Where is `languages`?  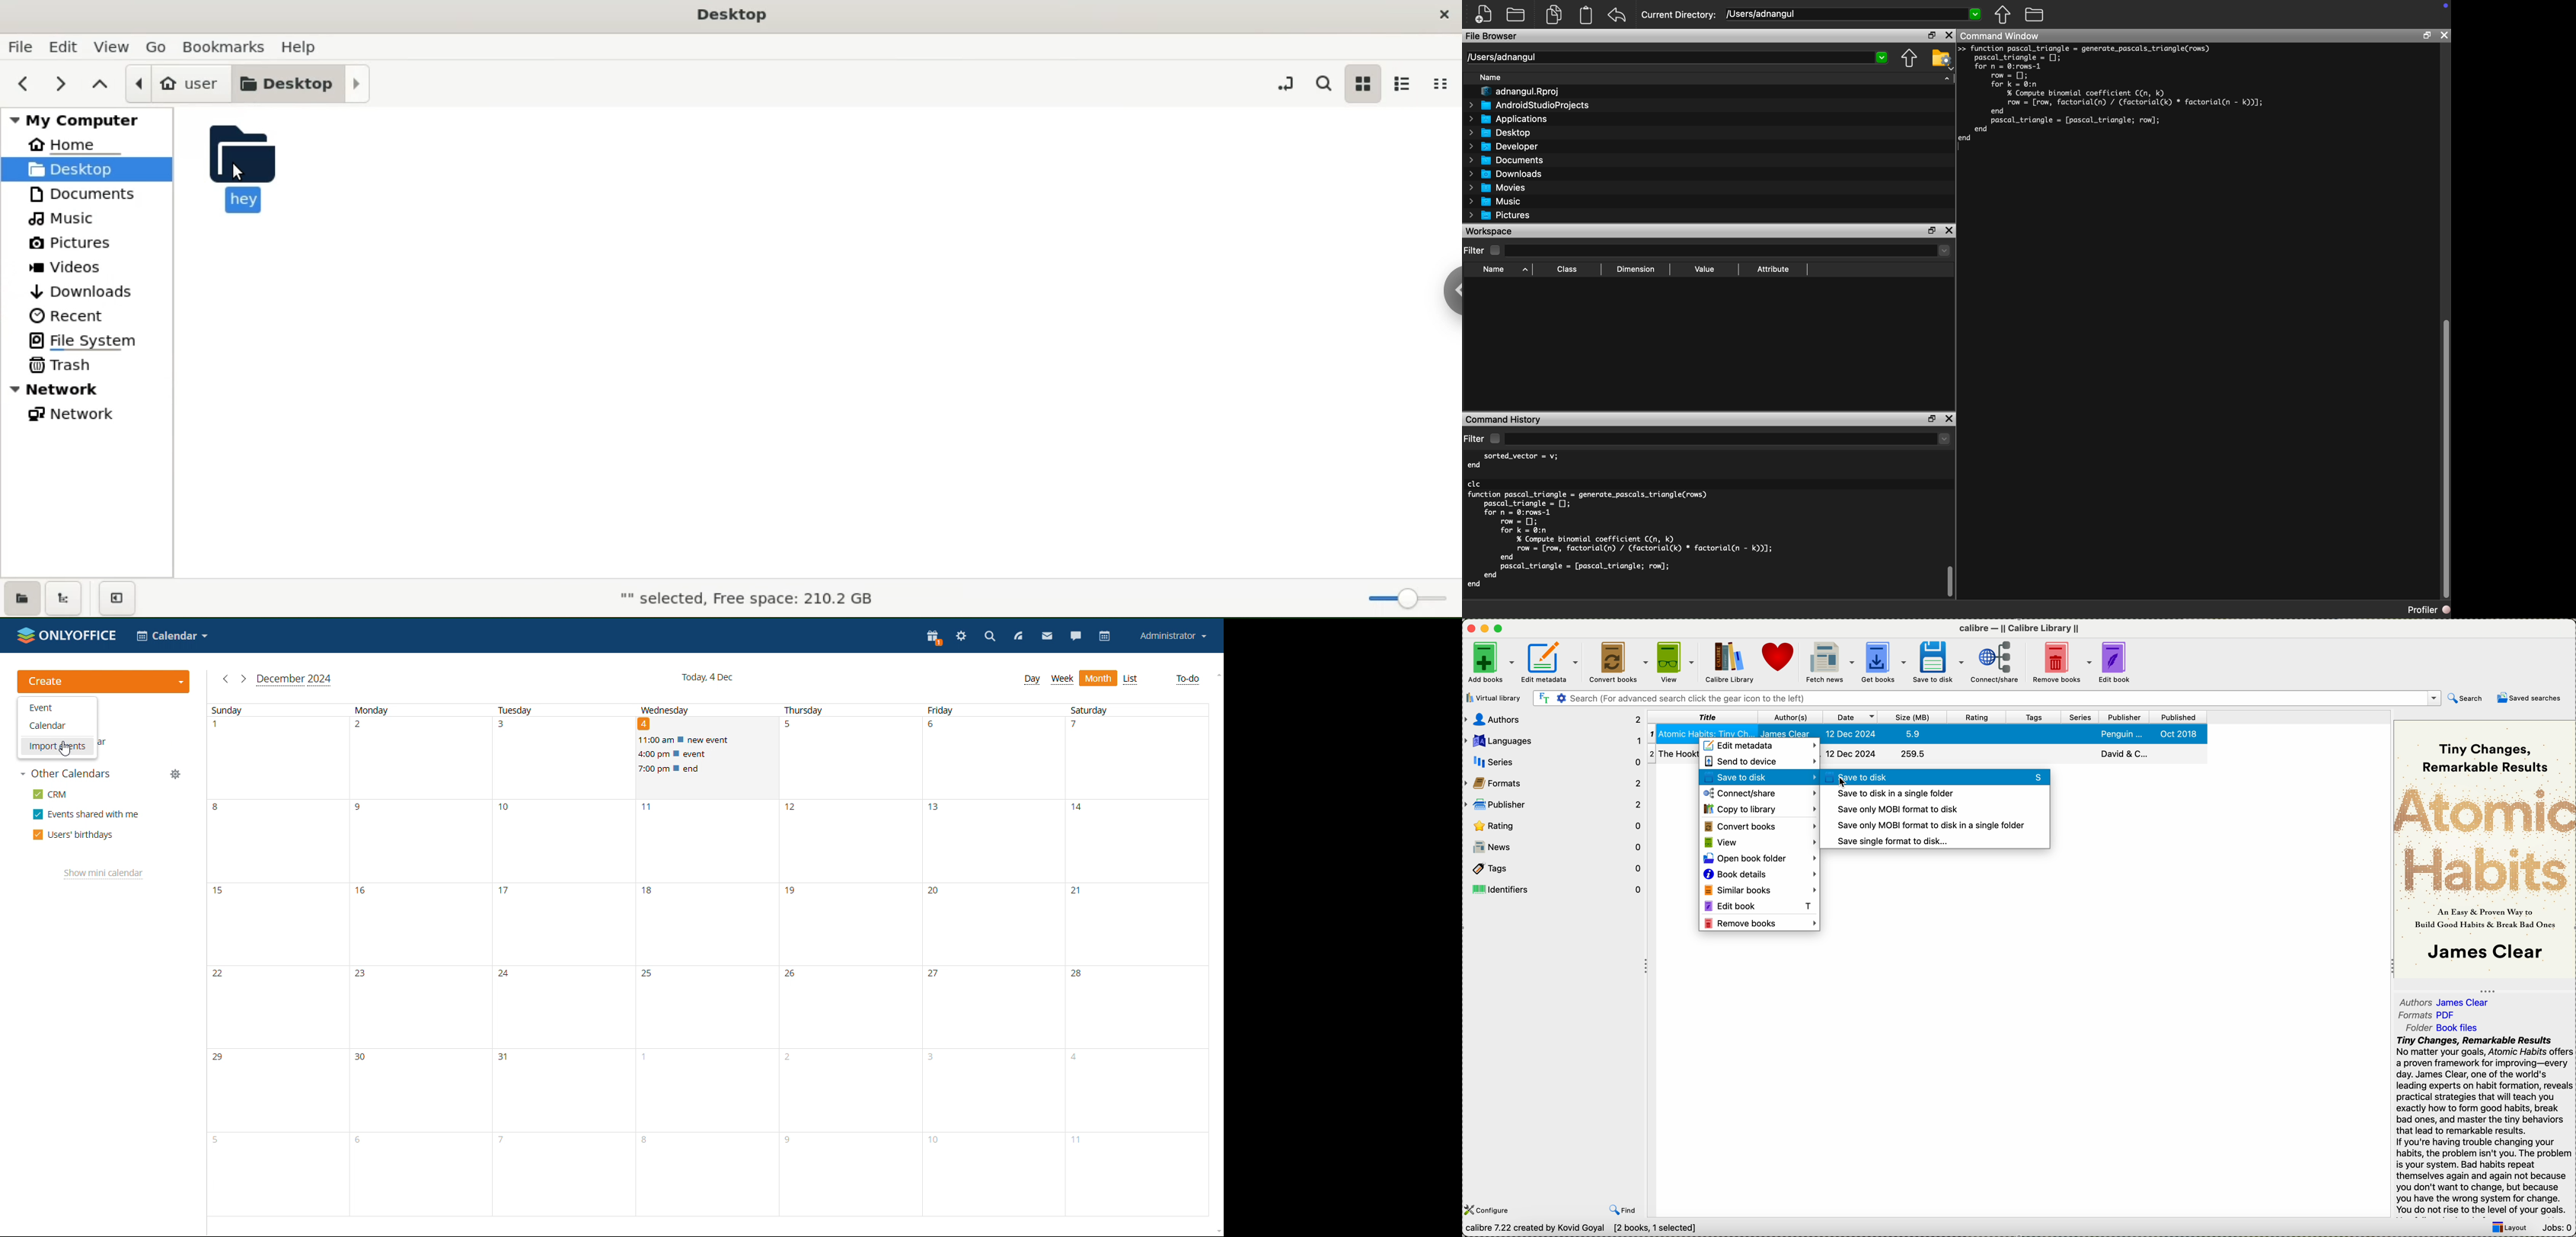
languages is located at coordinates (1553, 740).